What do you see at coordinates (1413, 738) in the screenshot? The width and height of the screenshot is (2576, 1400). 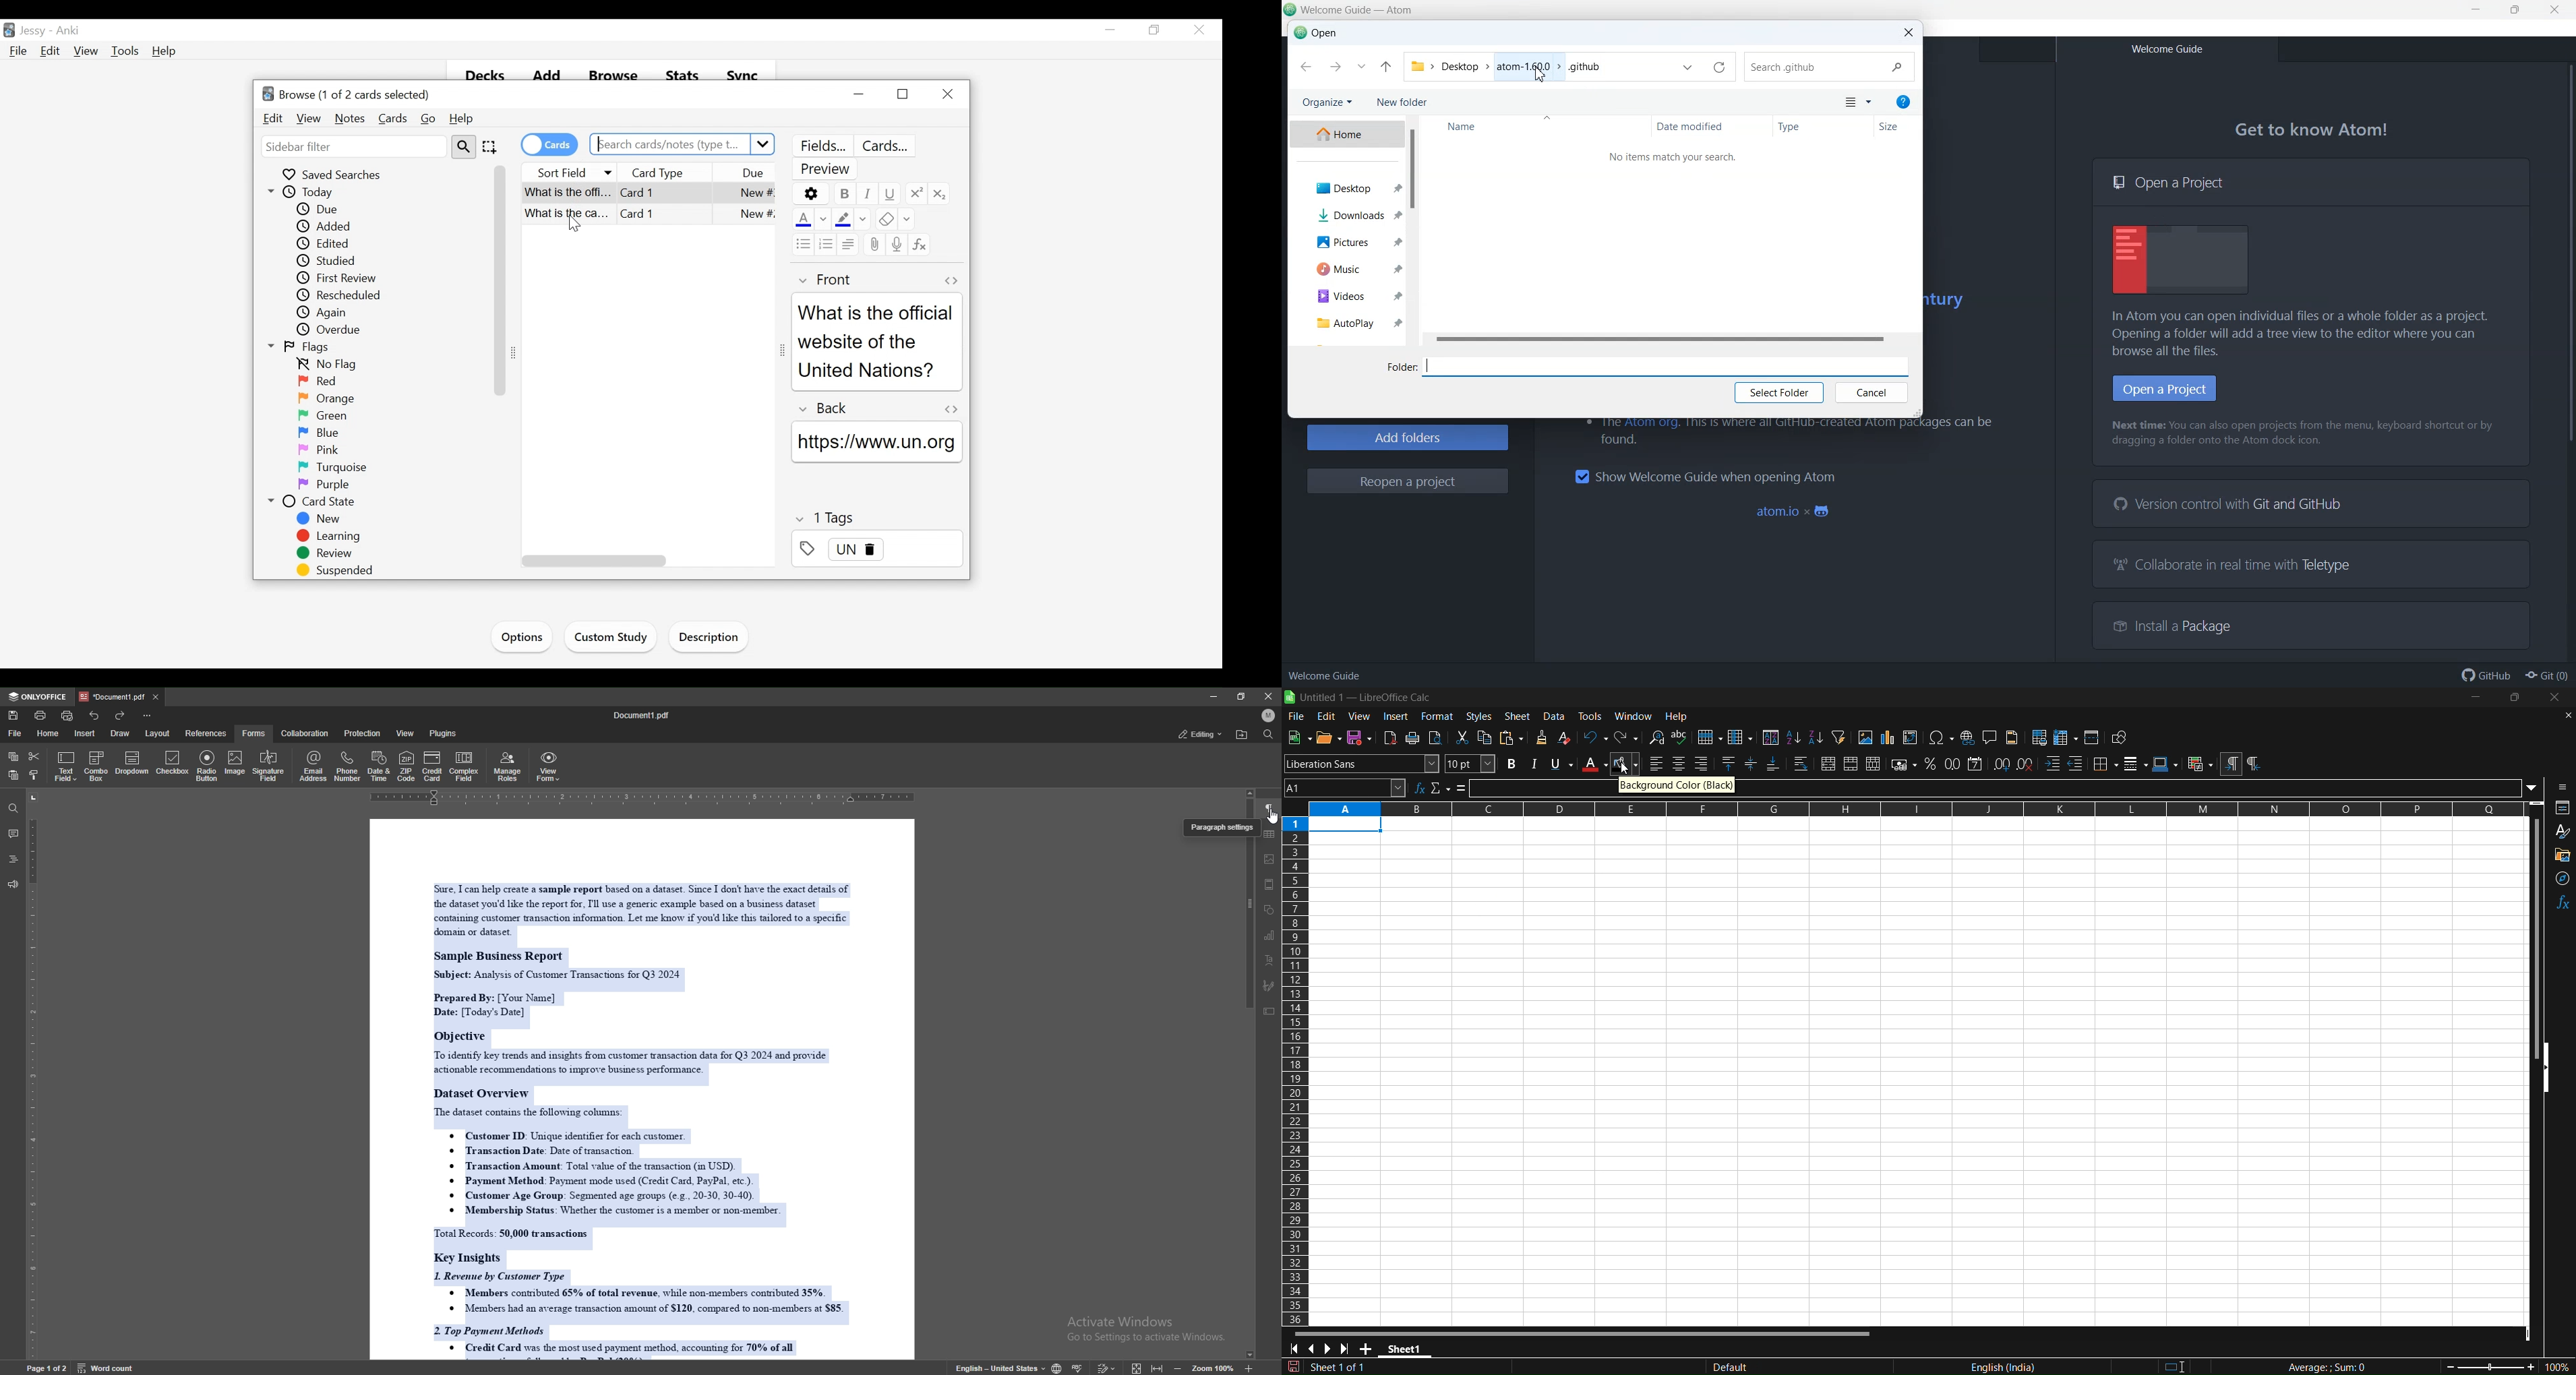 I see `print` at bounding box center [1413, 738].